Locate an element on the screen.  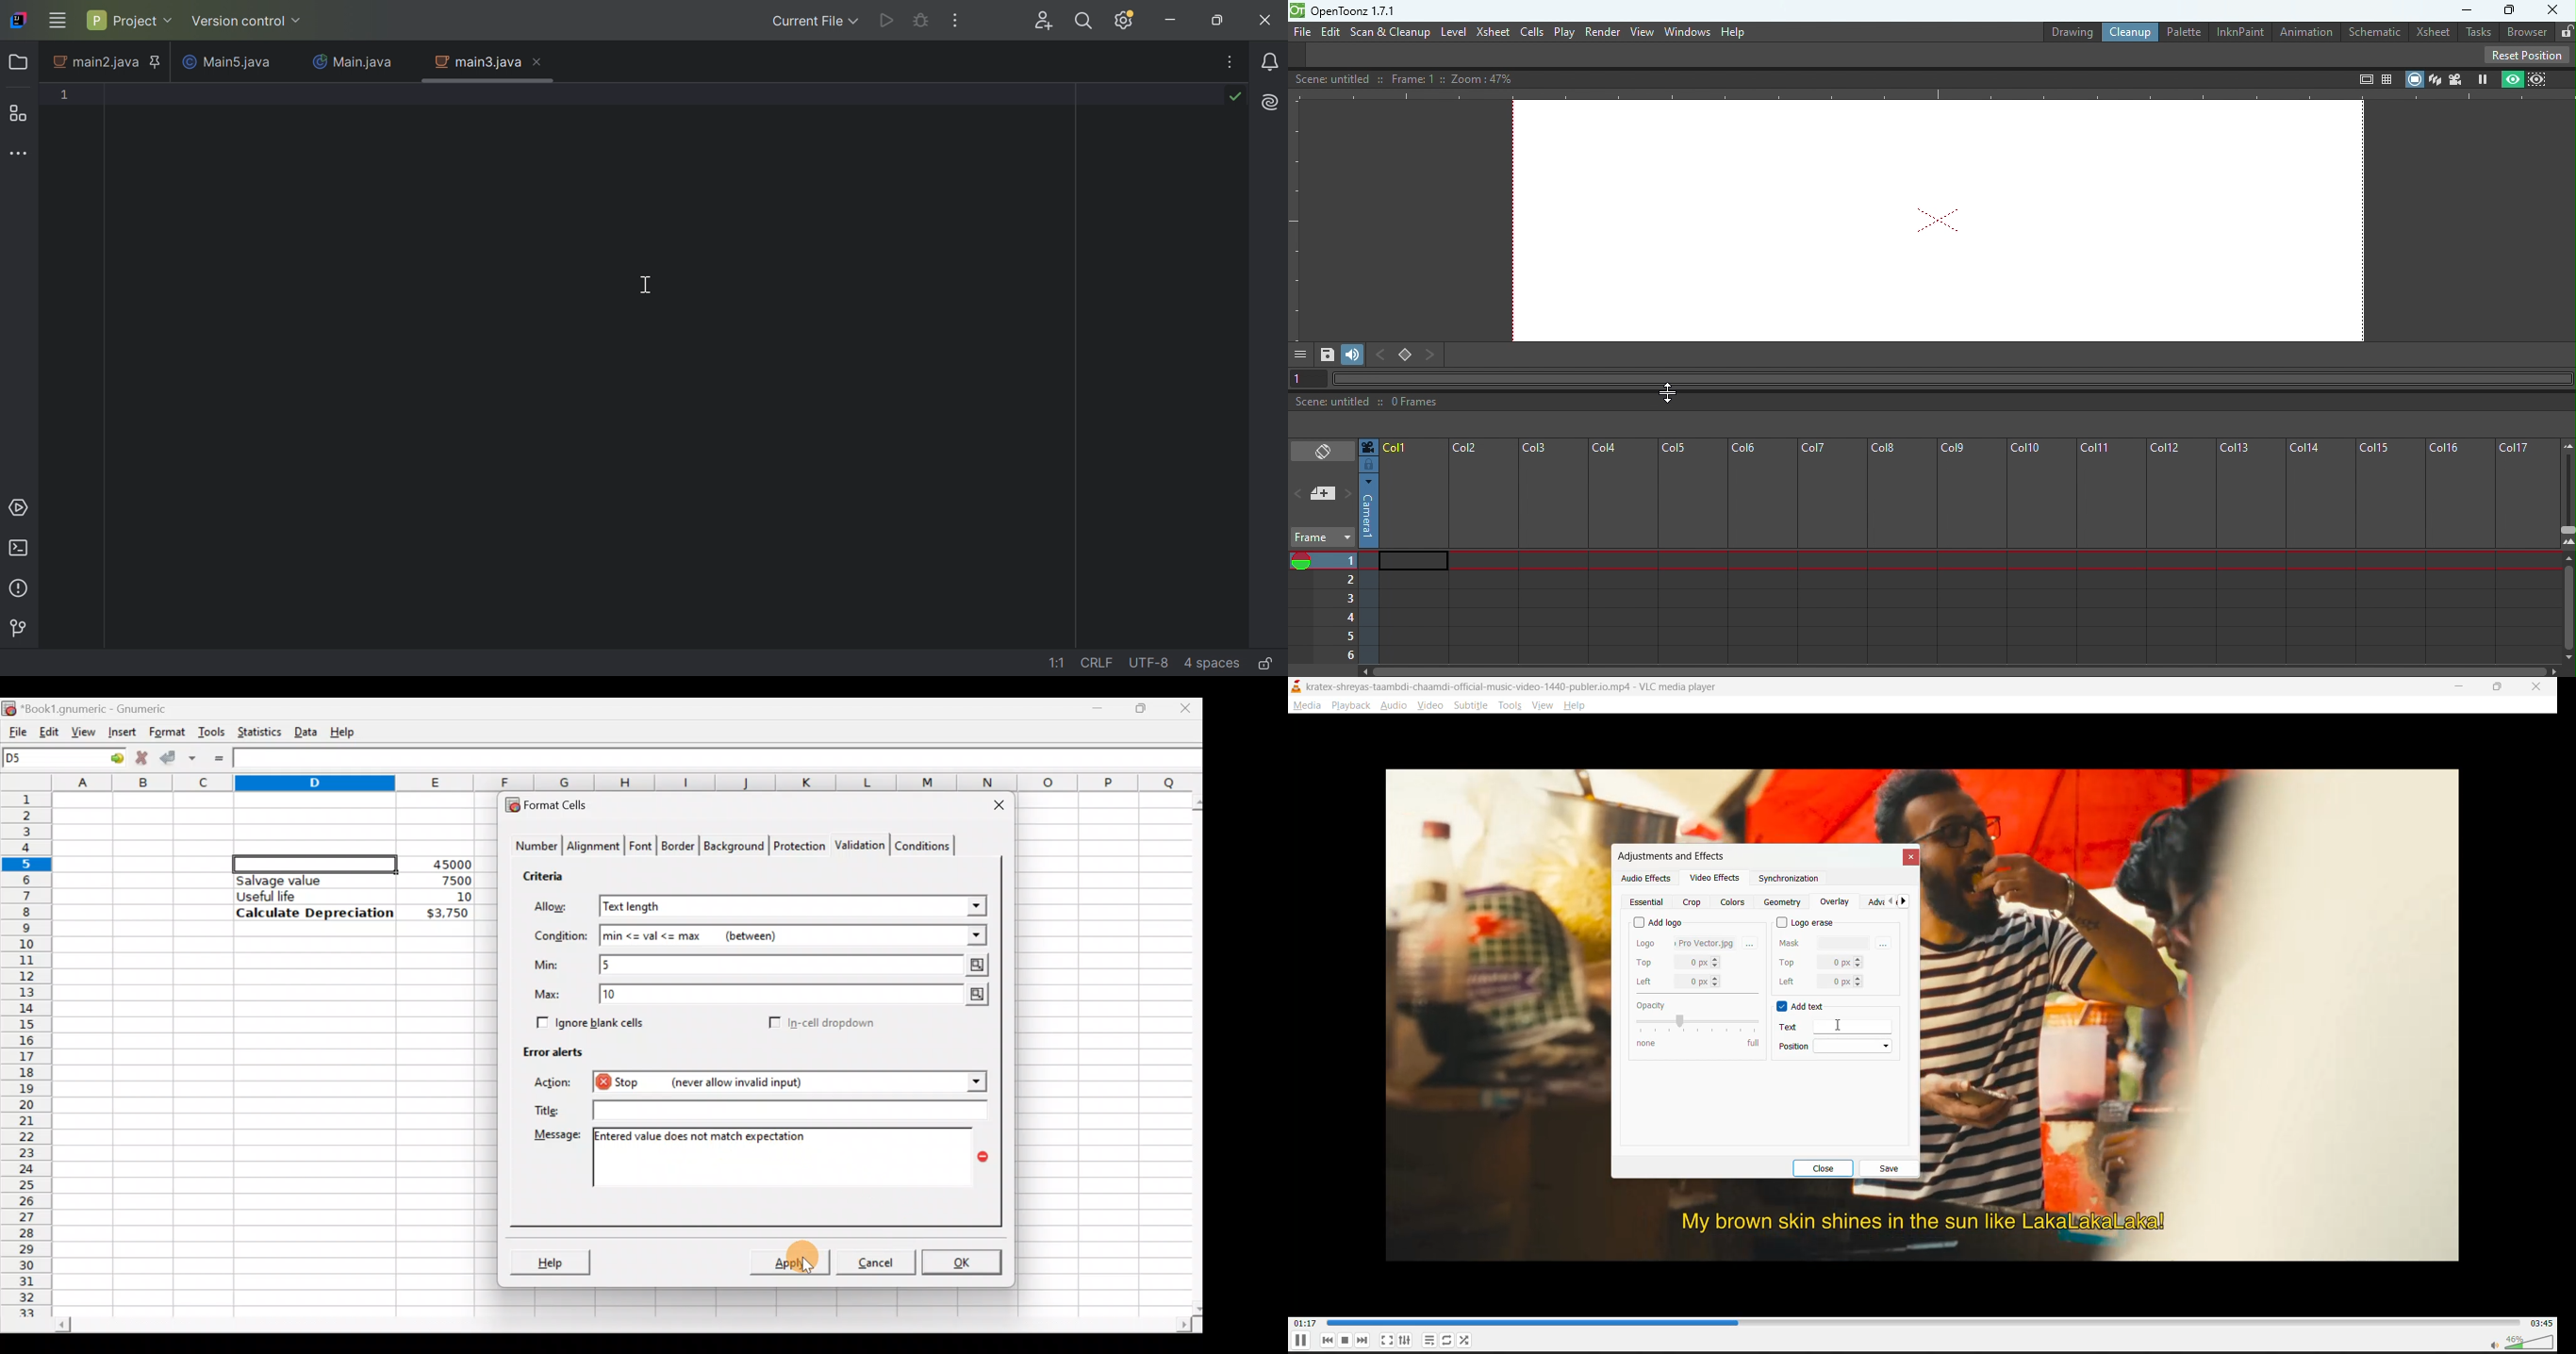
audio is located at coordinates (1397, 707).